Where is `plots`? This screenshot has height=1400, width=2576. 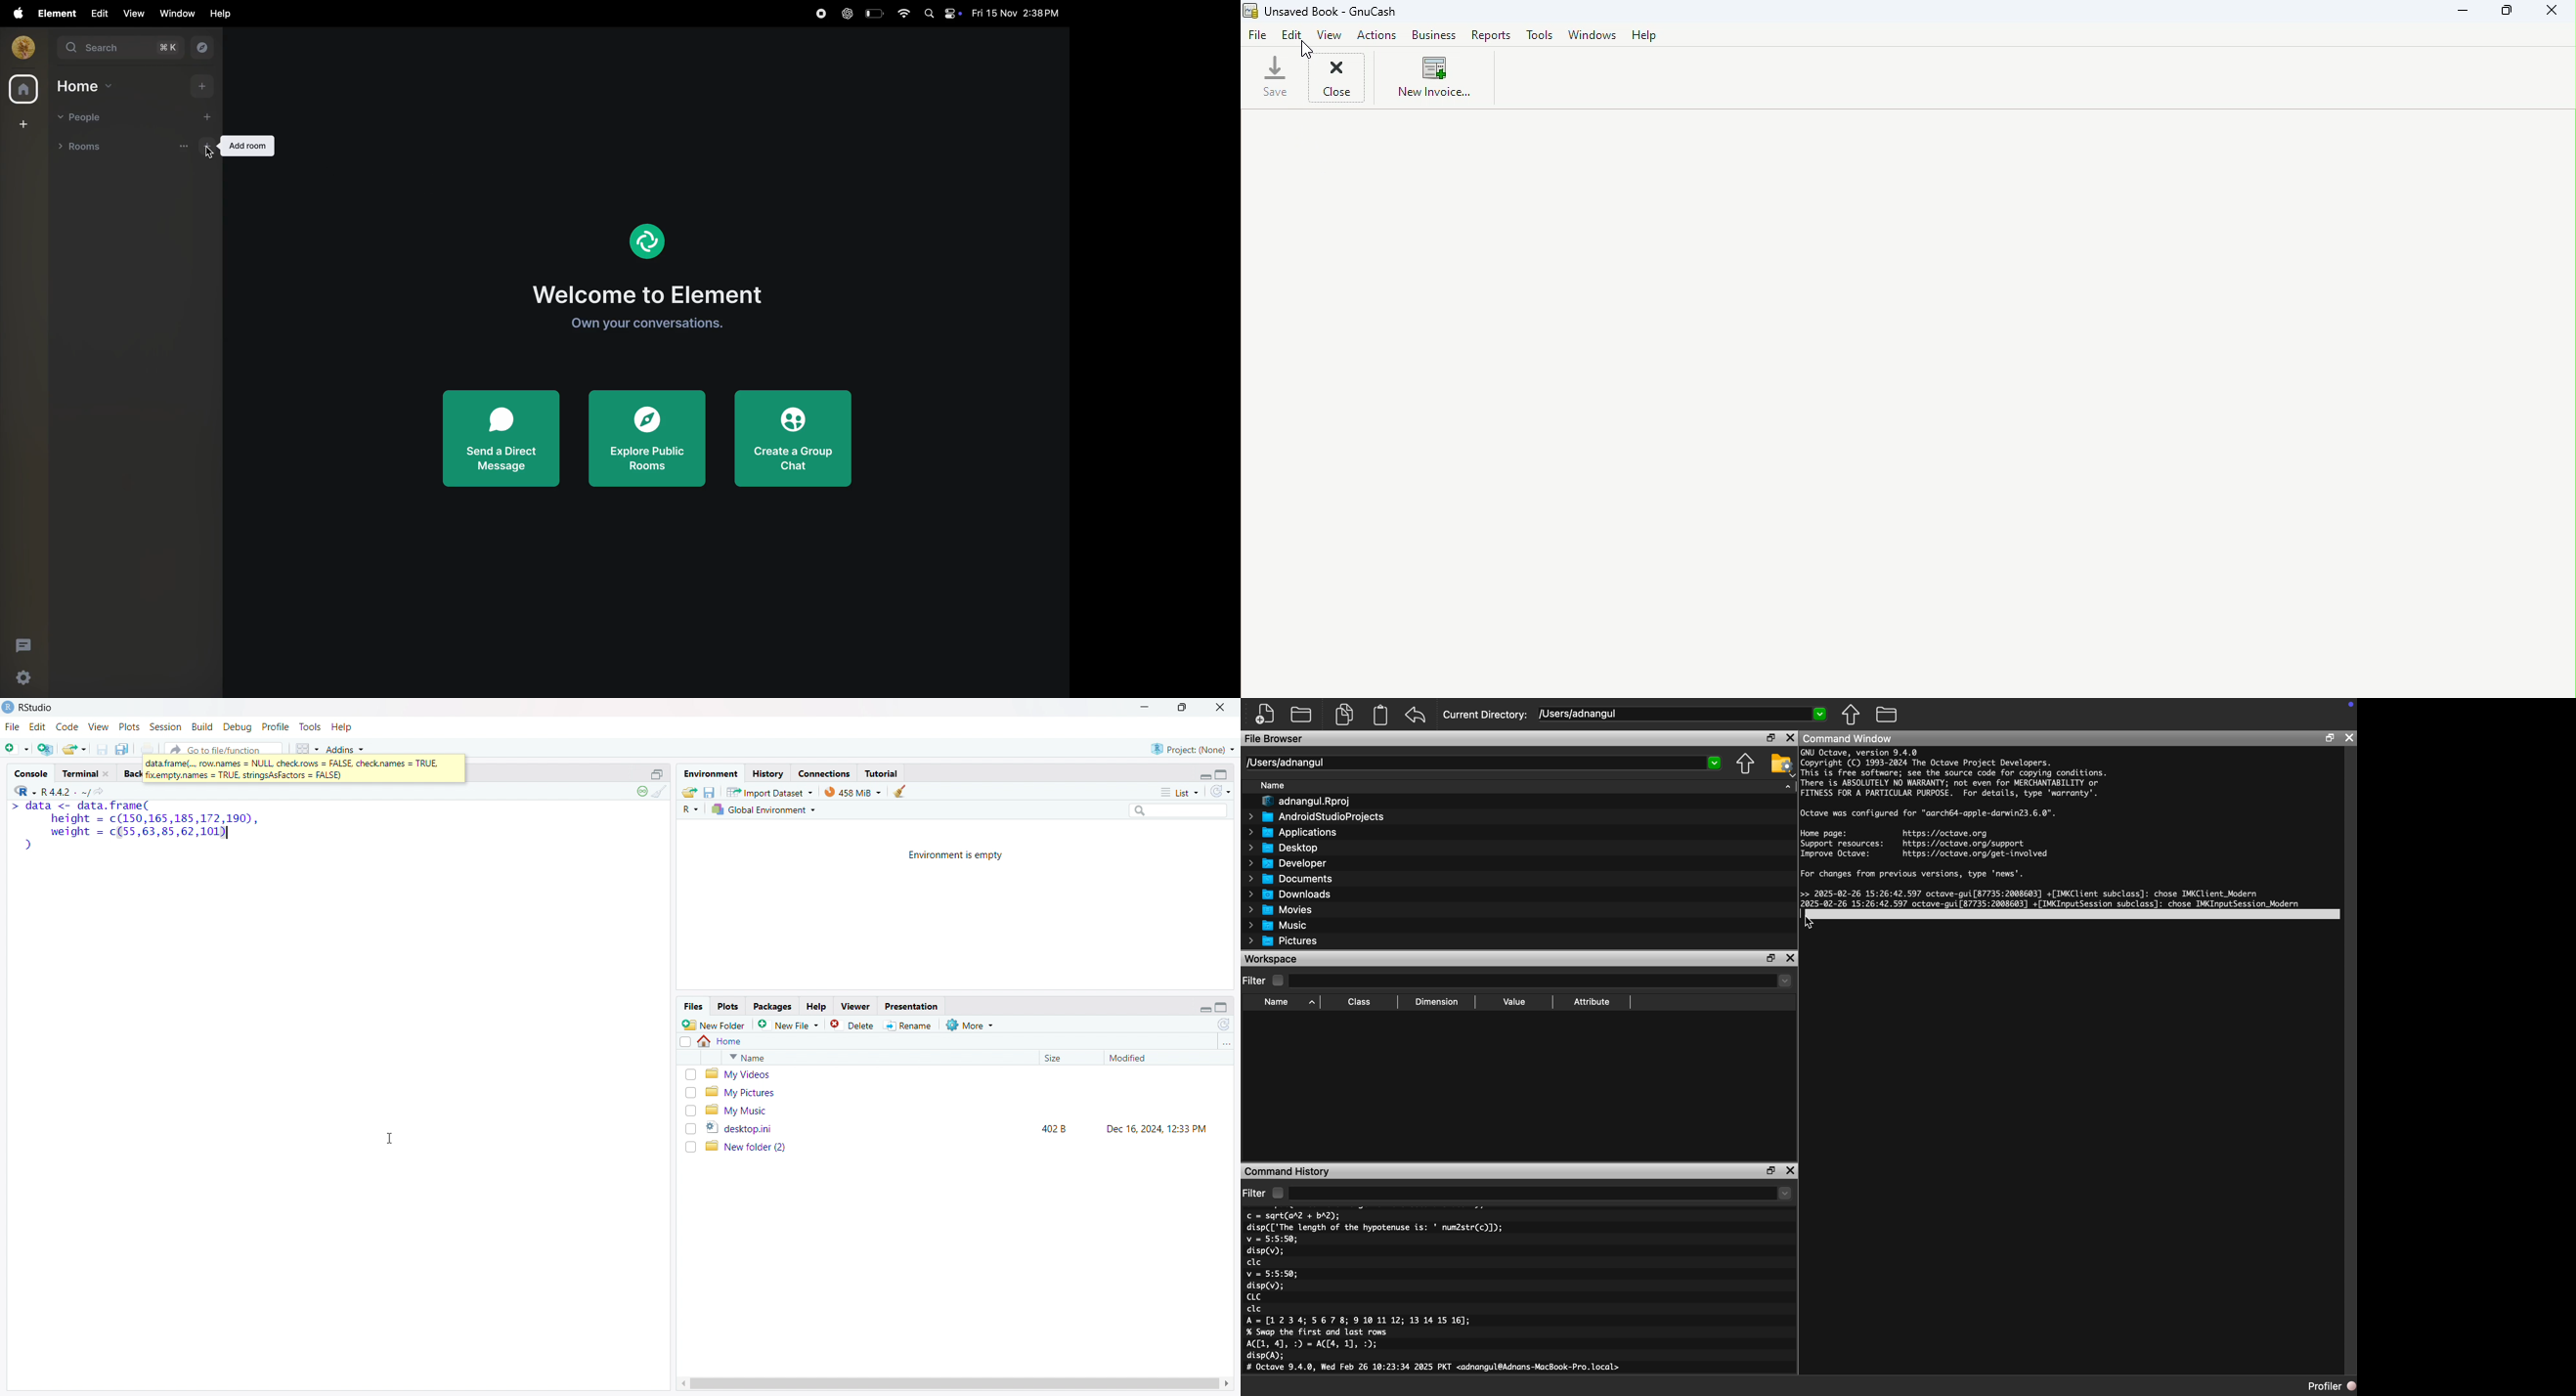 plots is located at coordinates (729, 1007).